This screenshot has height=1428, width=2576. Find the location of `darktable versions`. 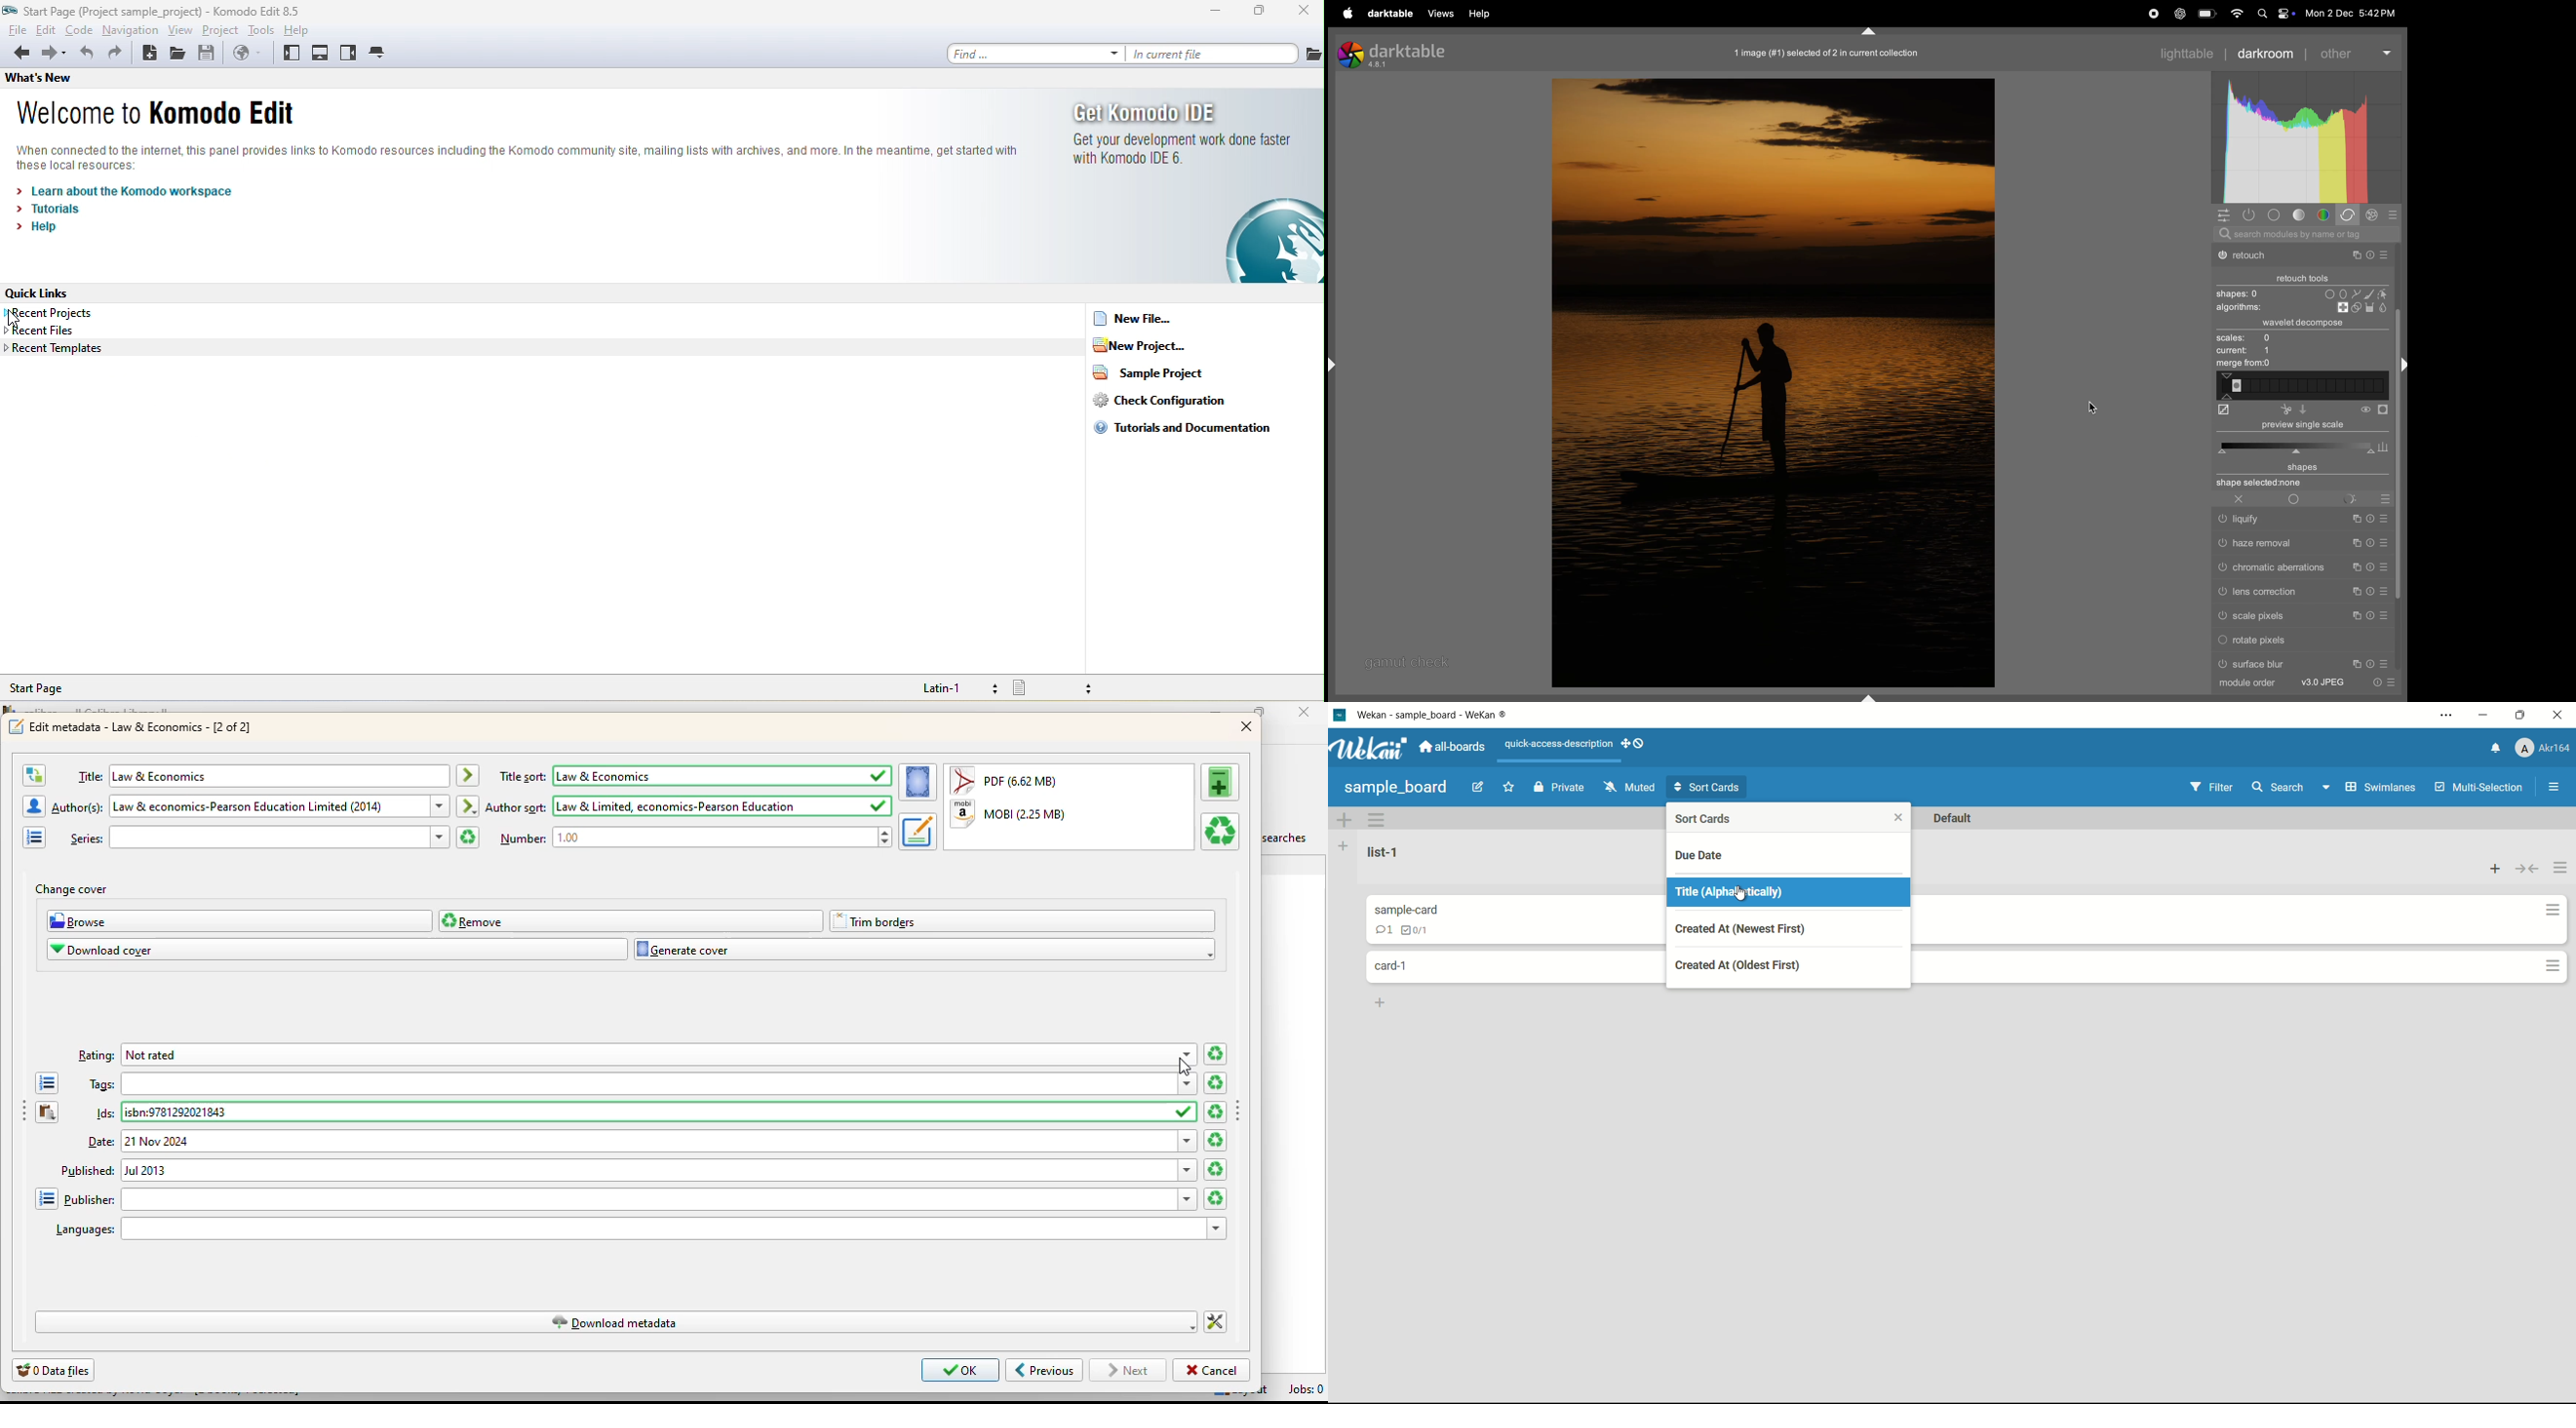

darktable versions is located at coordinates (1396, 54).